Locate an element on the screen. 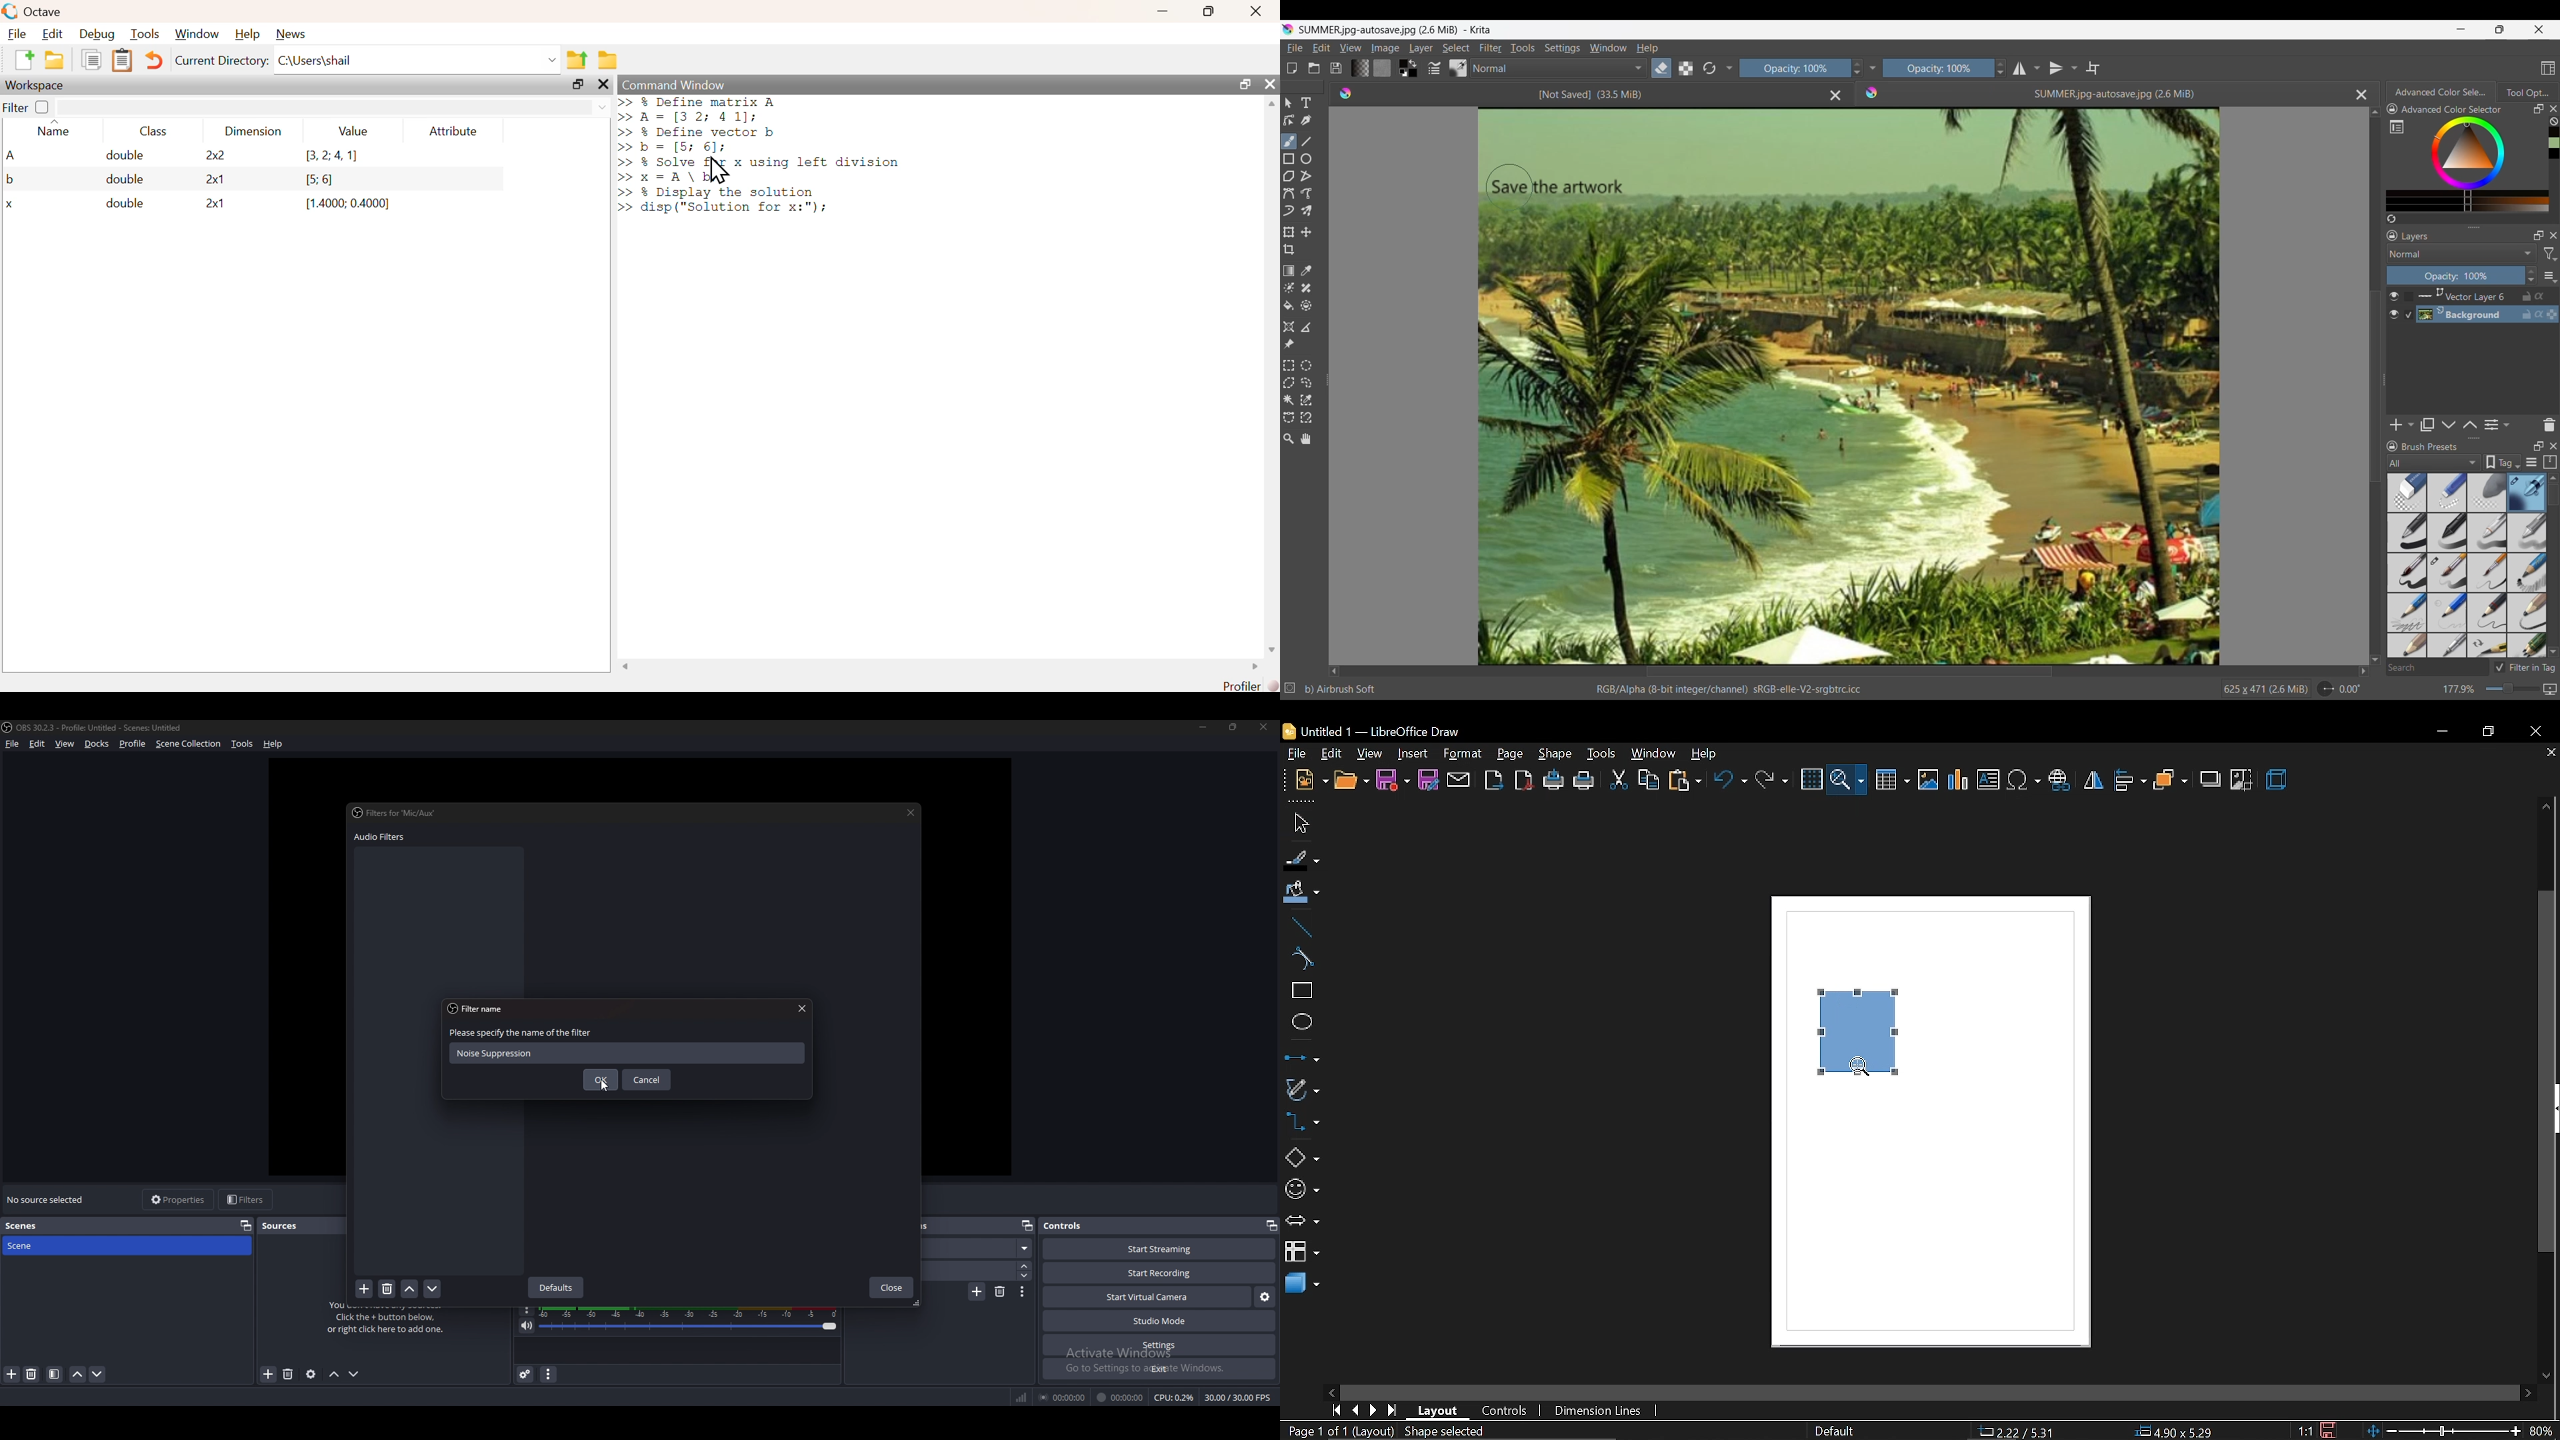  00:00:00 is located at coordinates (1062, 1397).